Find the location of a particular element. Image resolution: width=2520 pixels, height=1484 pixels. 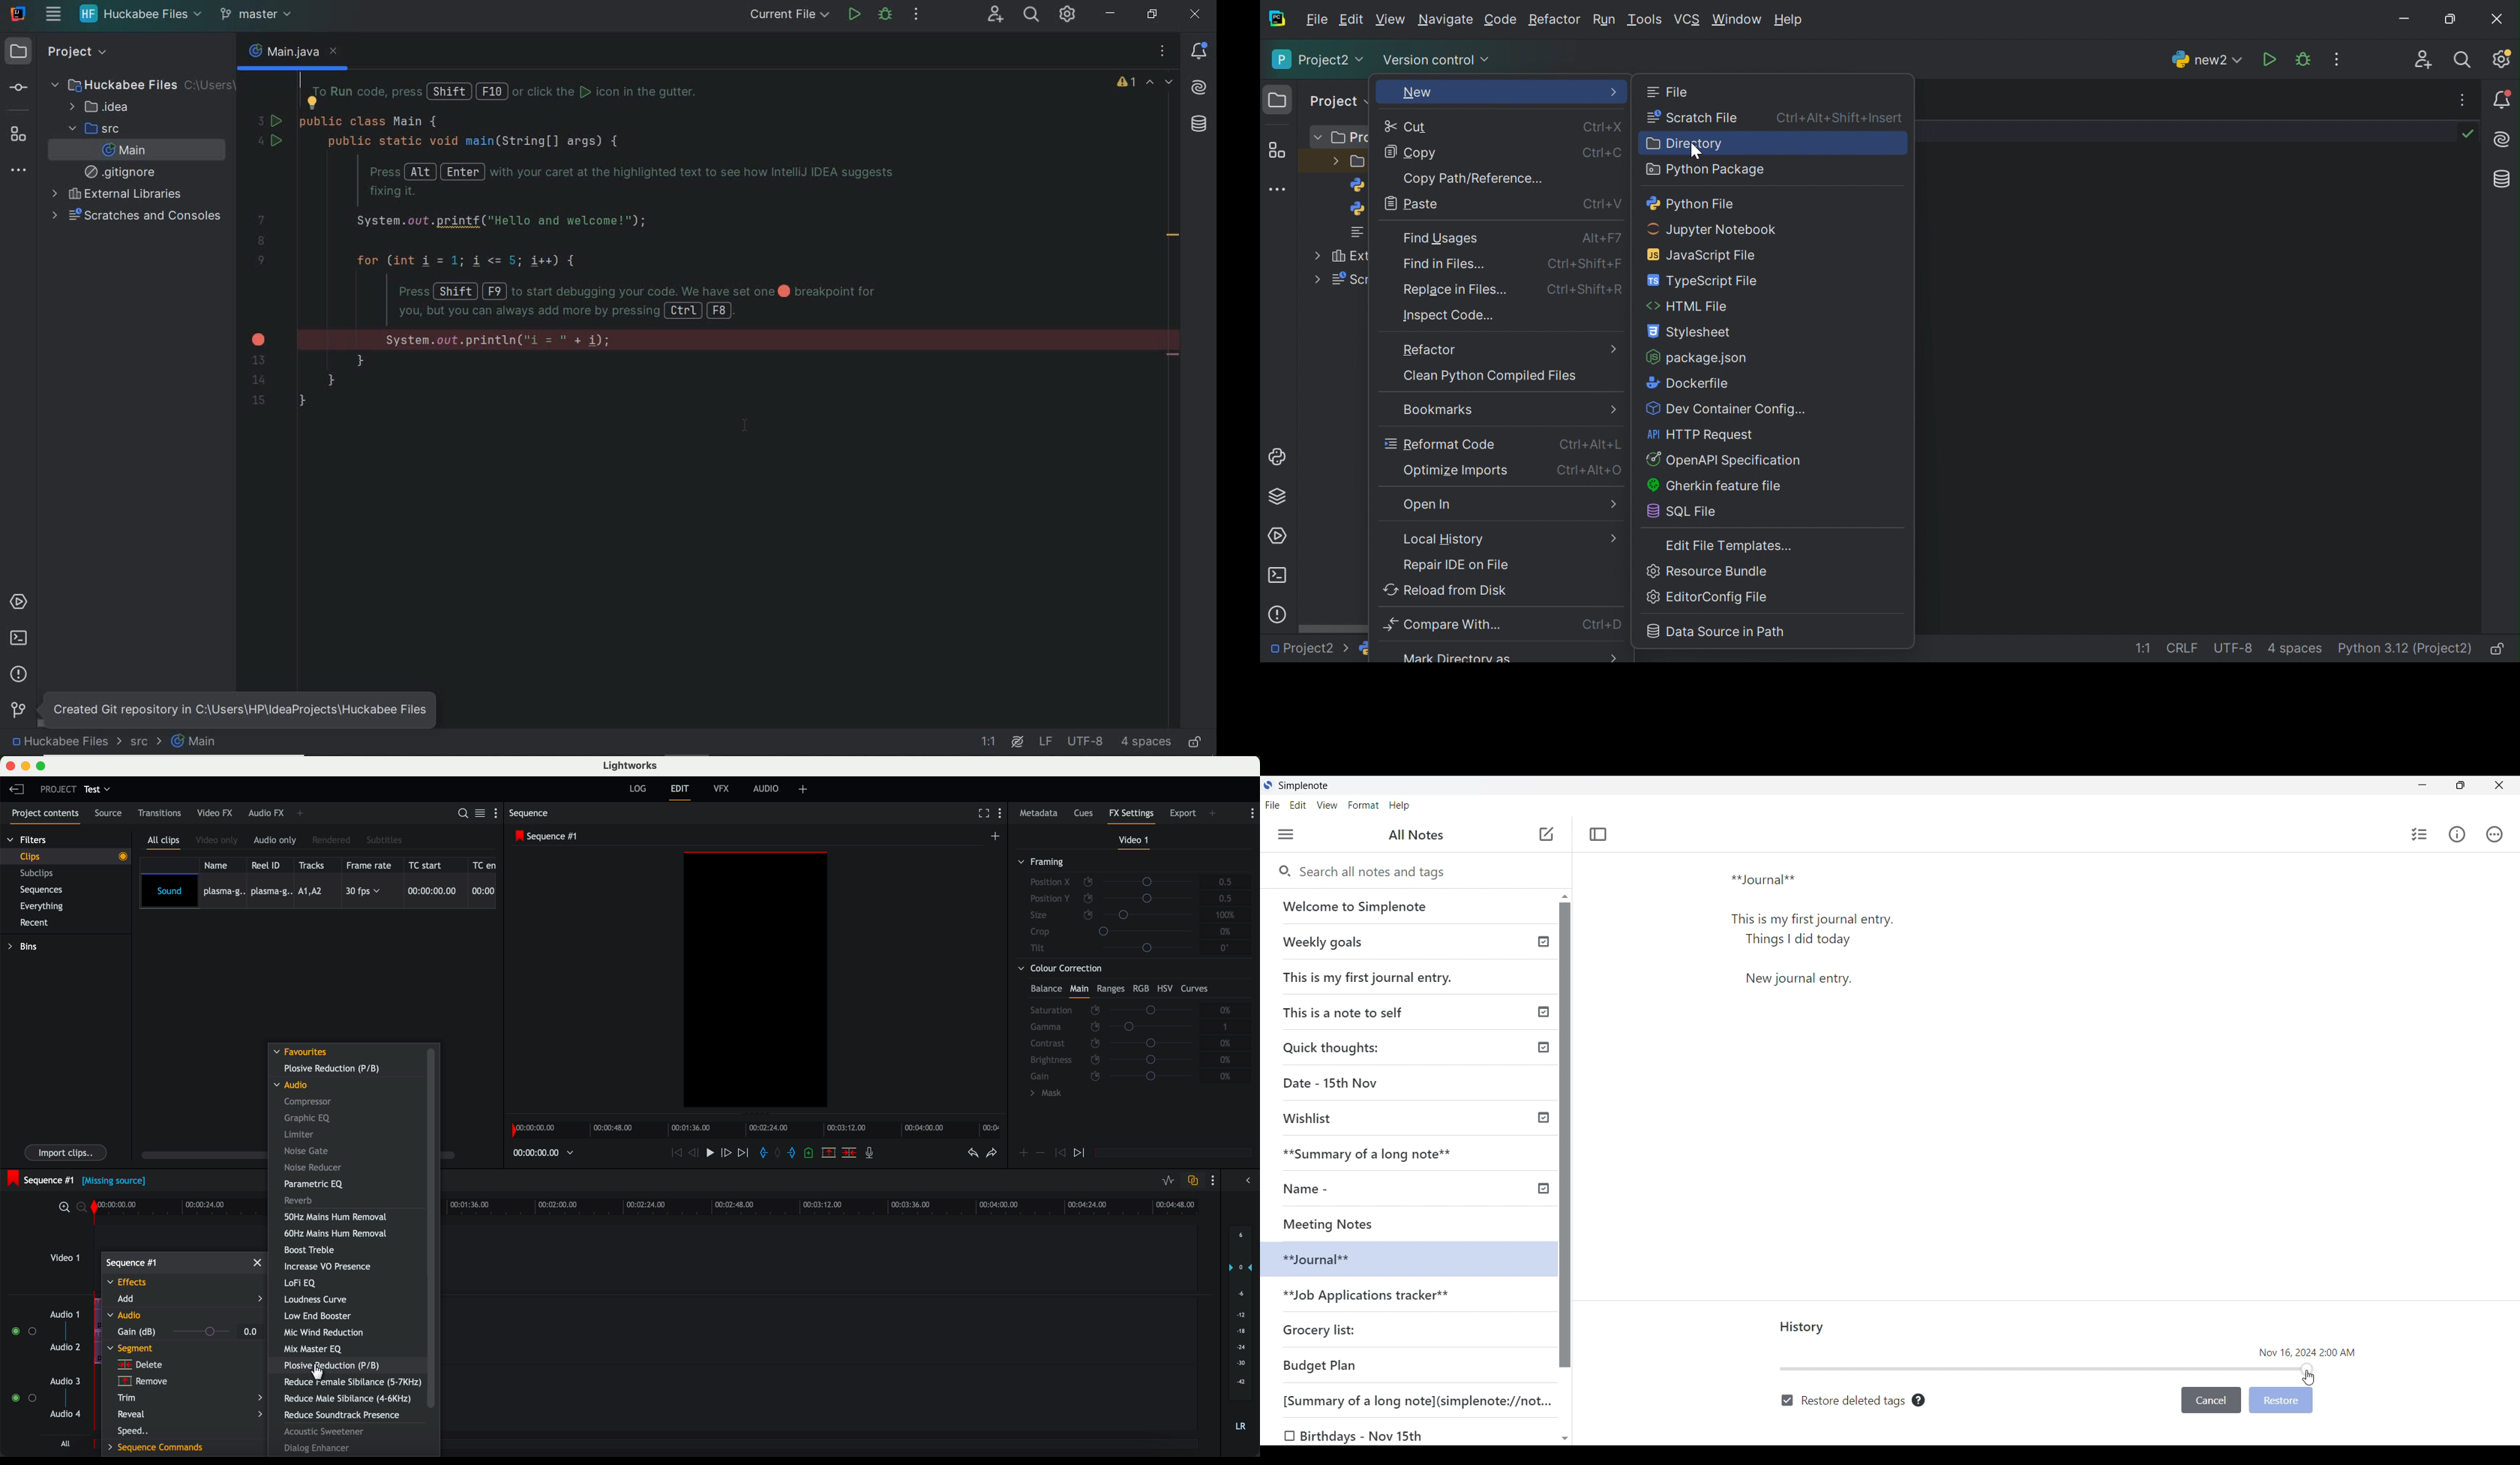

Title of current panel is located at coordinates (1803, 1328).